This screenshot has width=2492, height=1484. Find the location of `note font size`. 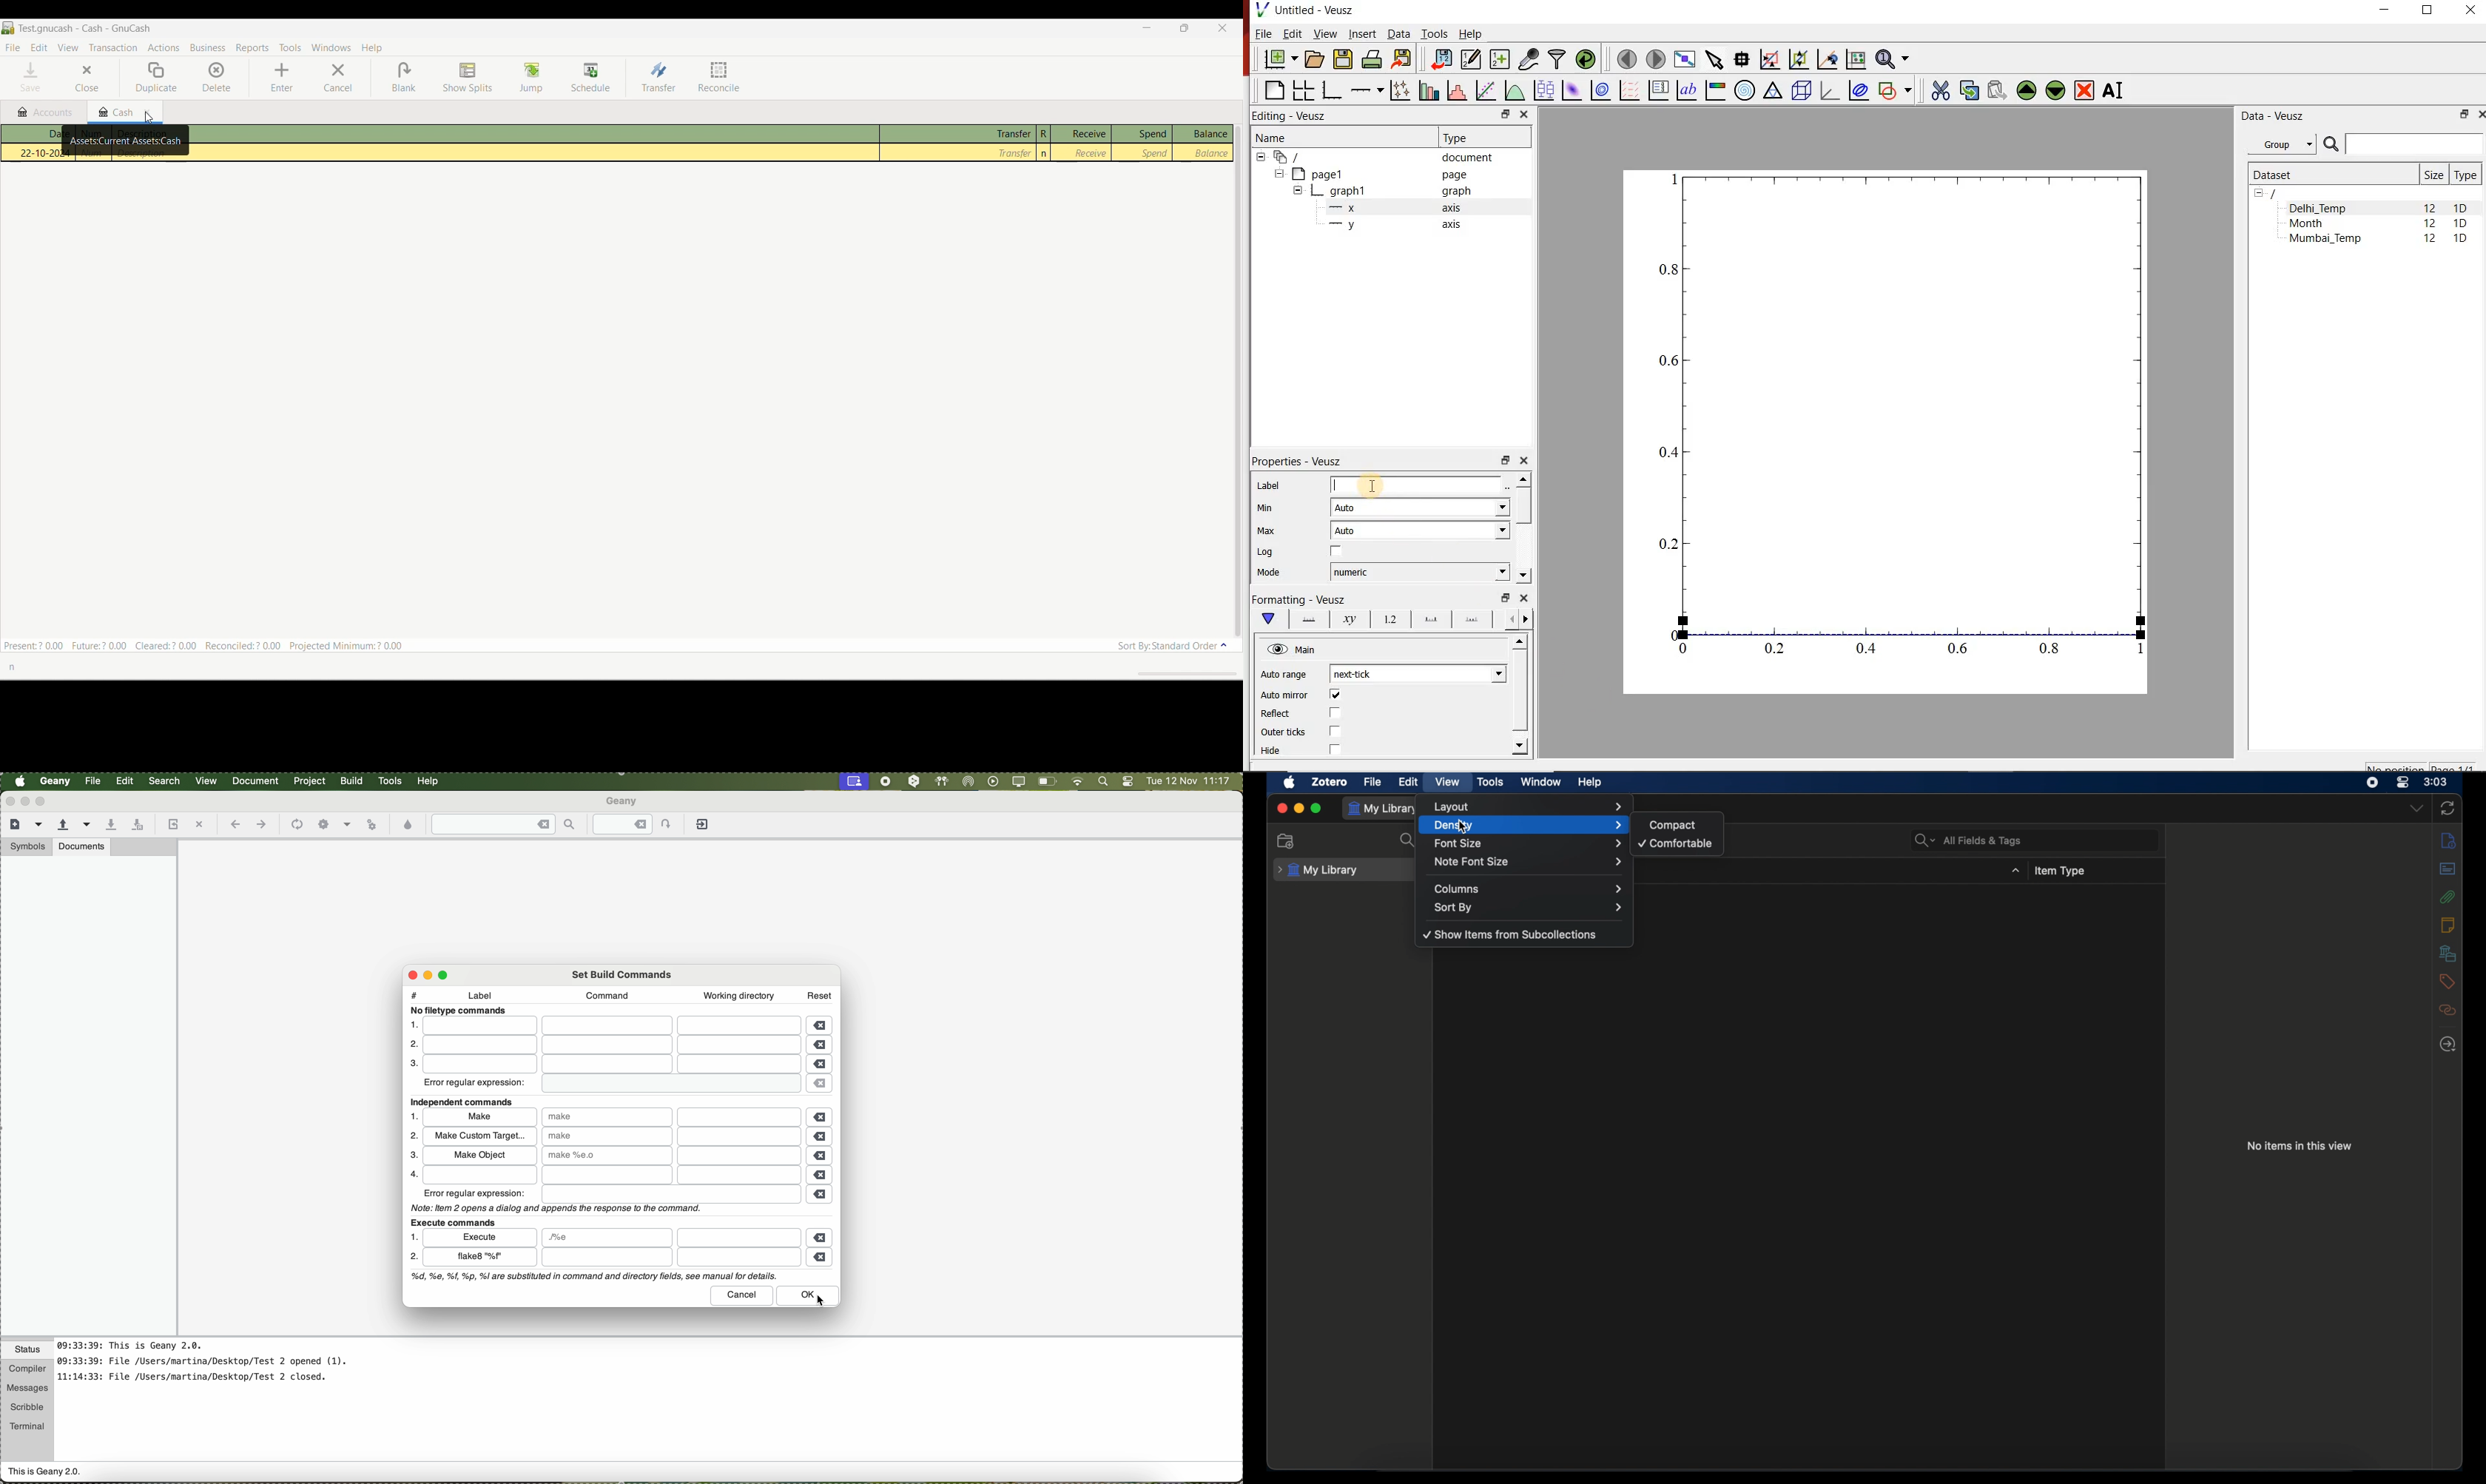

note font size is located at coordinates (1529, 861).